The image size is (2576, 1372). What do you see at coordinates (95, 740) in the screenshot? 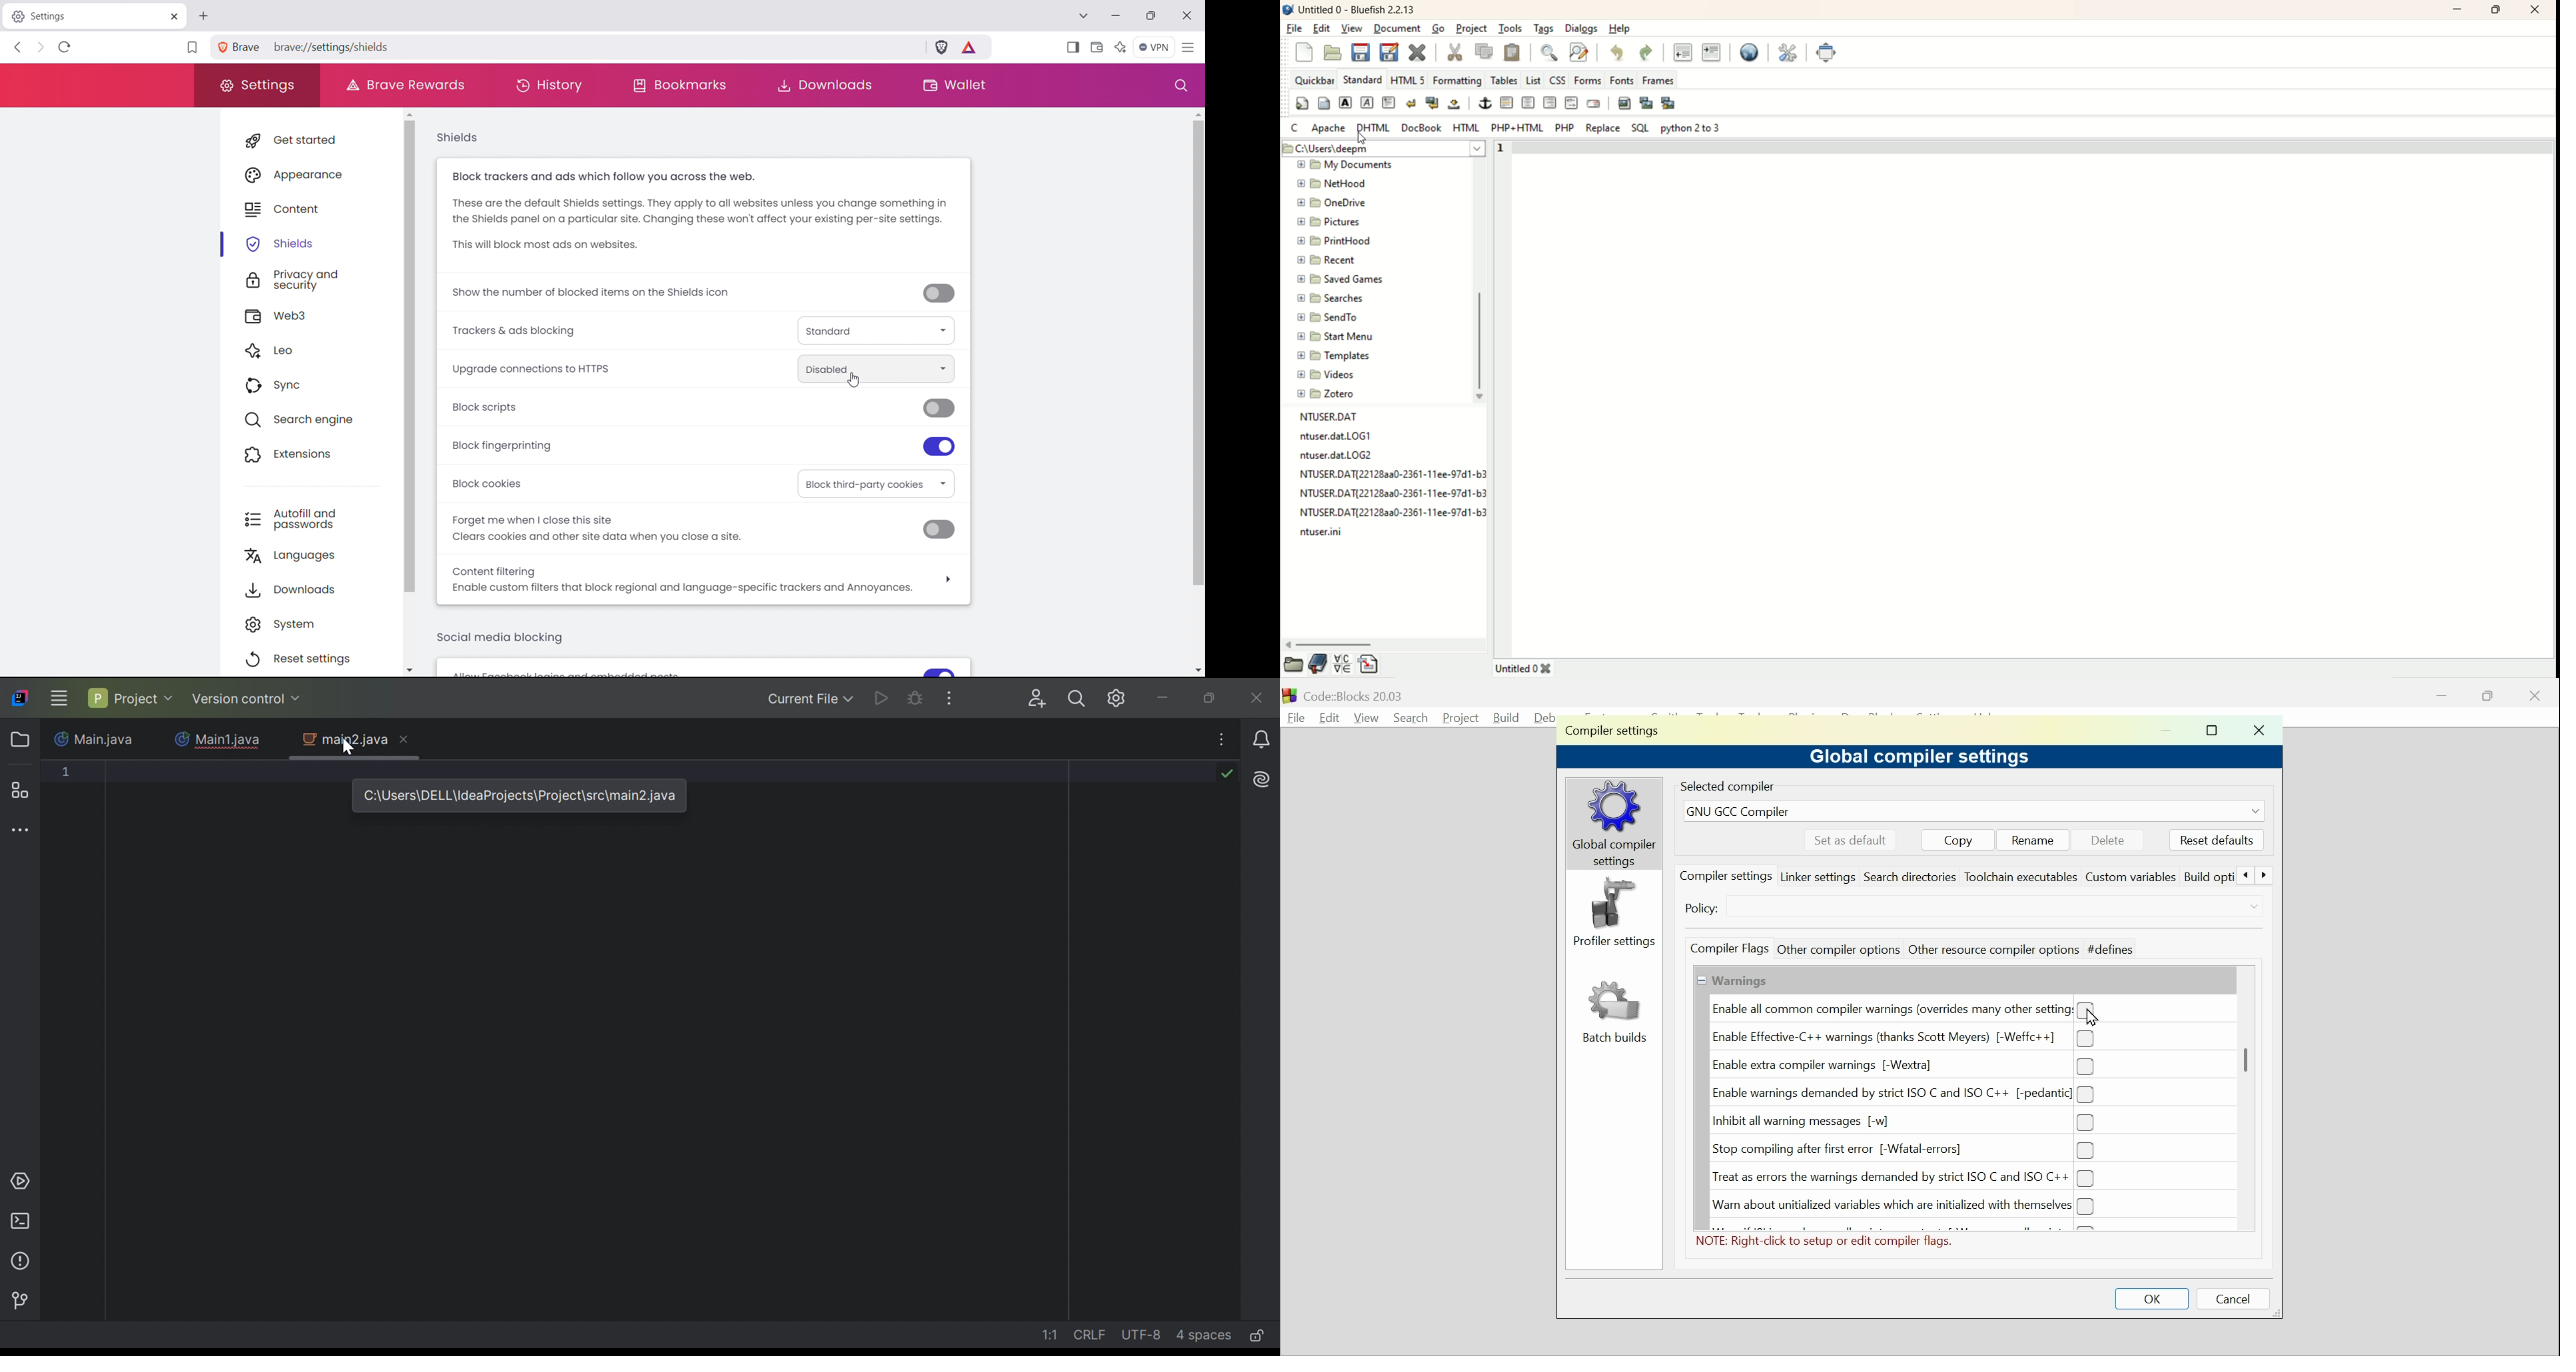
I see `Main.java` at bounding box center [95, 740].